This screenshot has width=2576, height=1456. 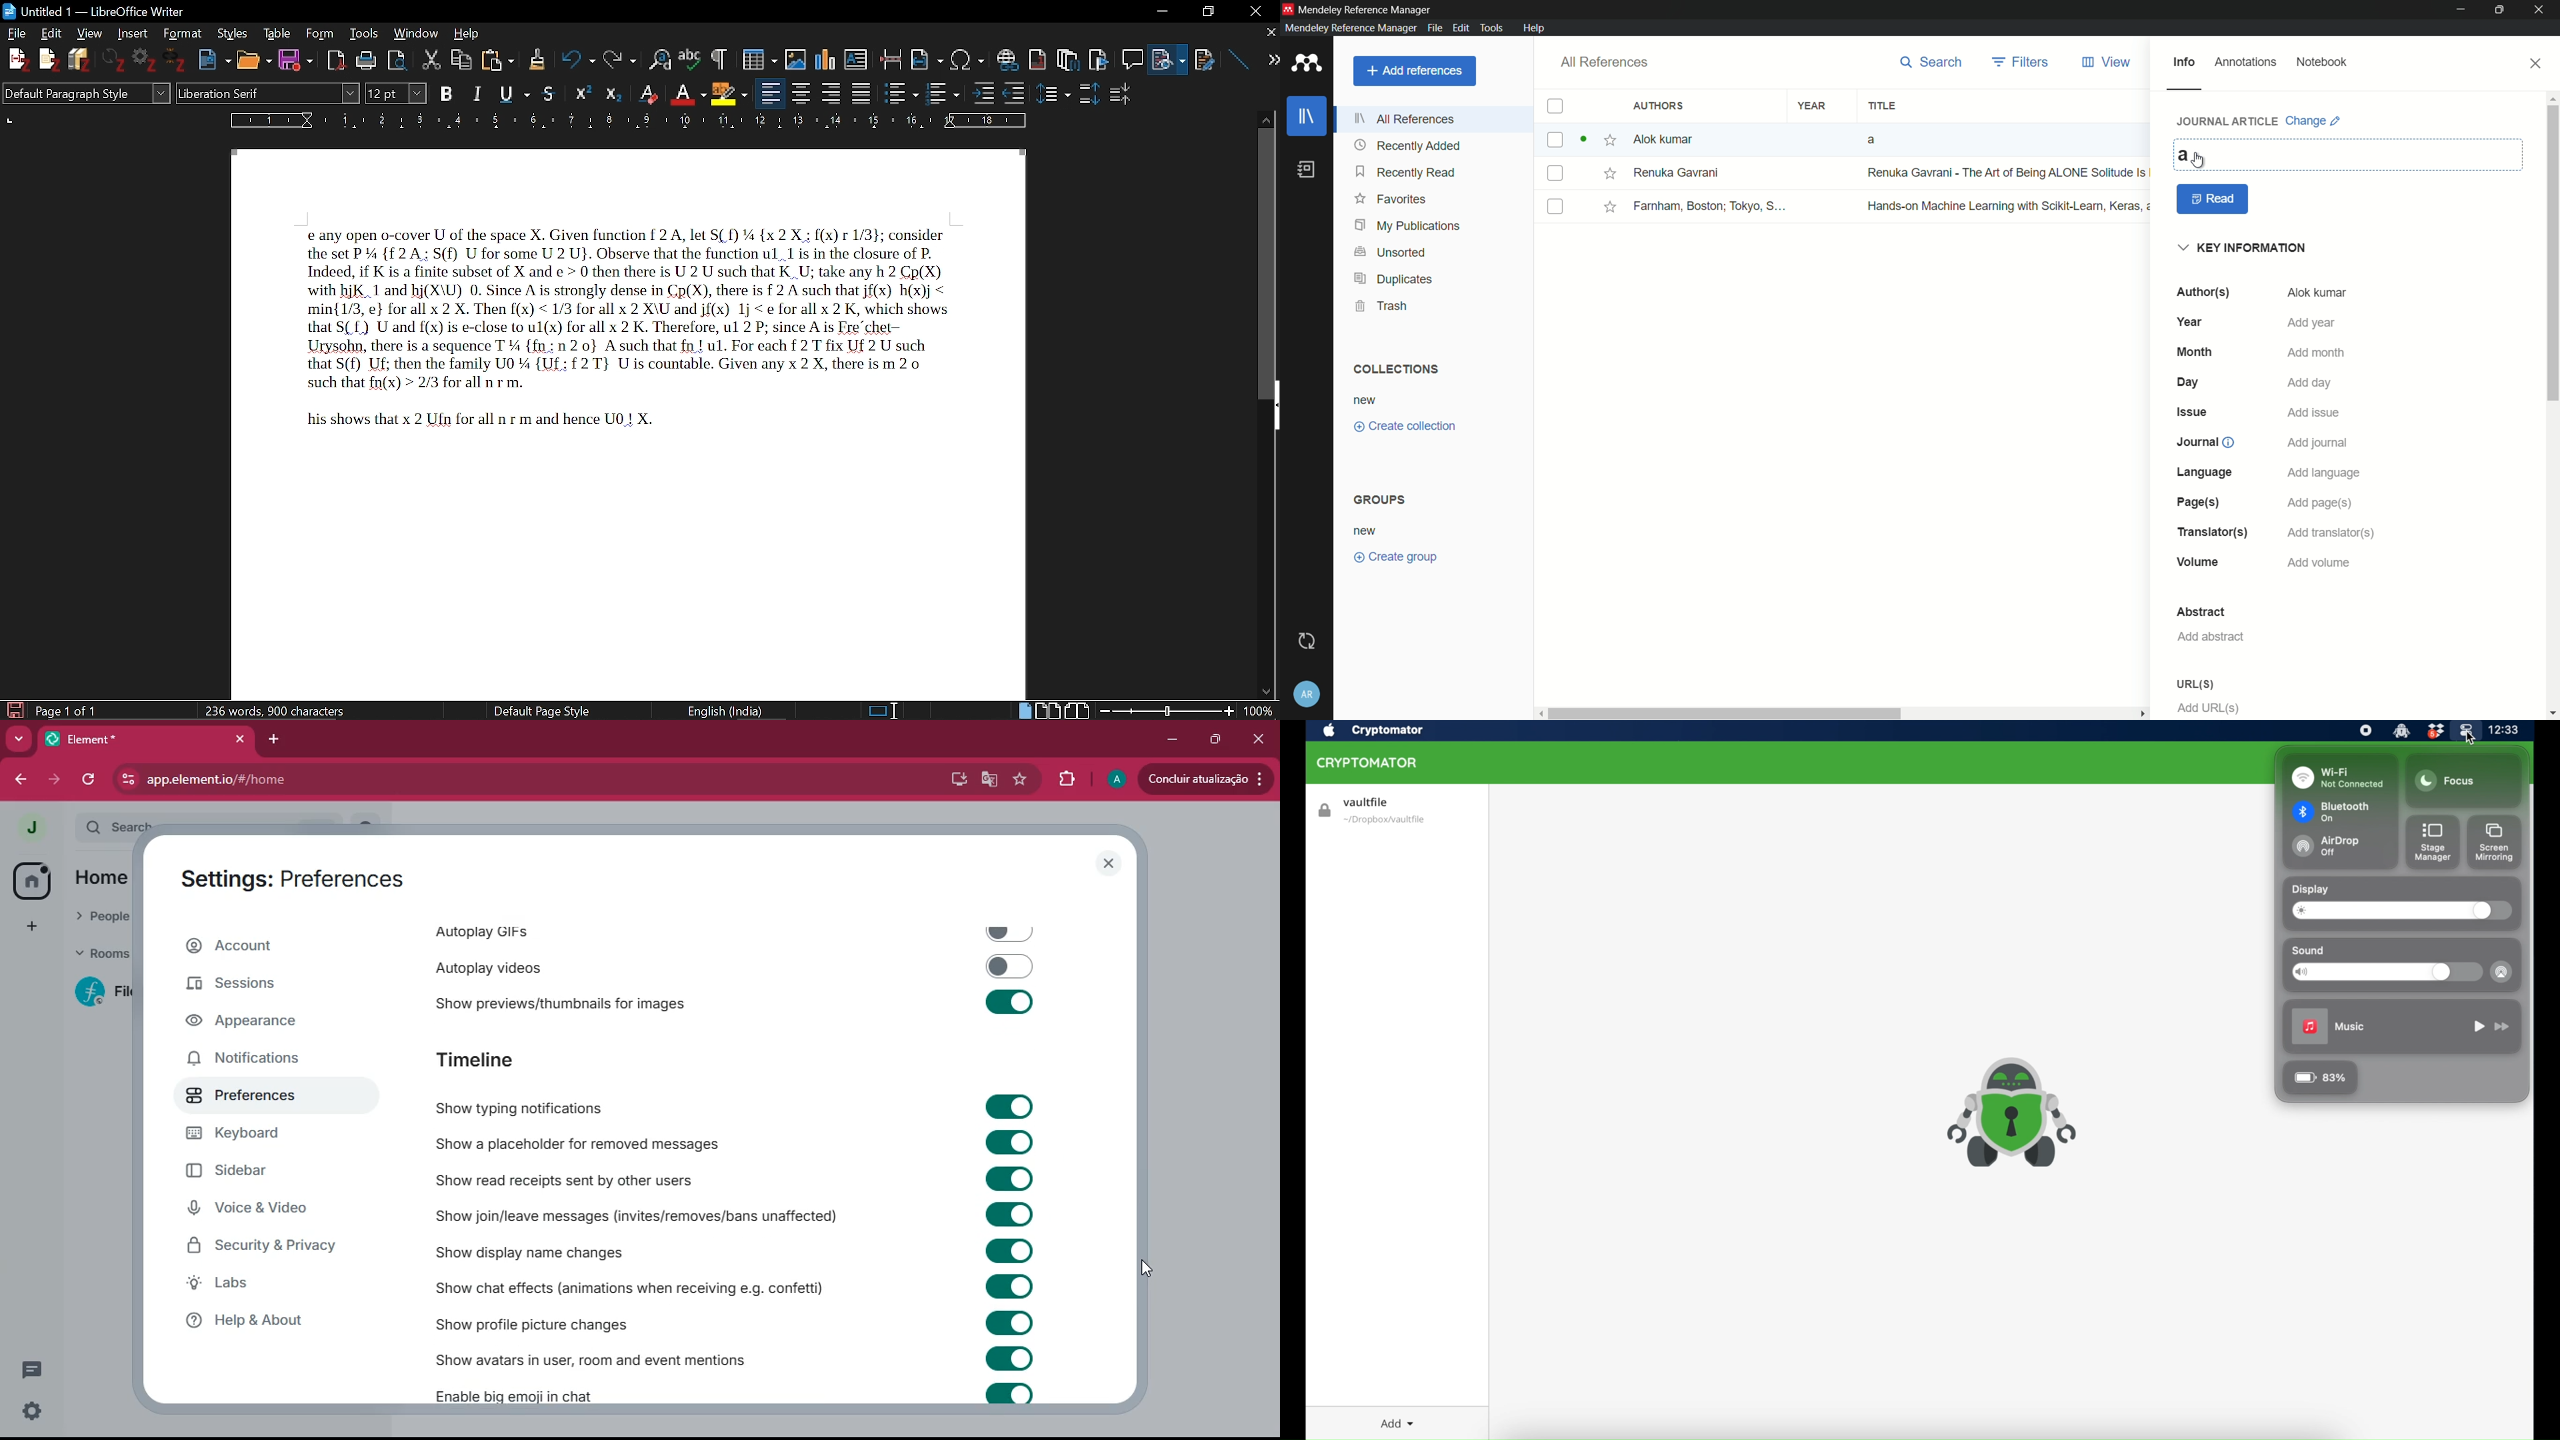 I want to click on Spell check, so click(x=690, y=57).